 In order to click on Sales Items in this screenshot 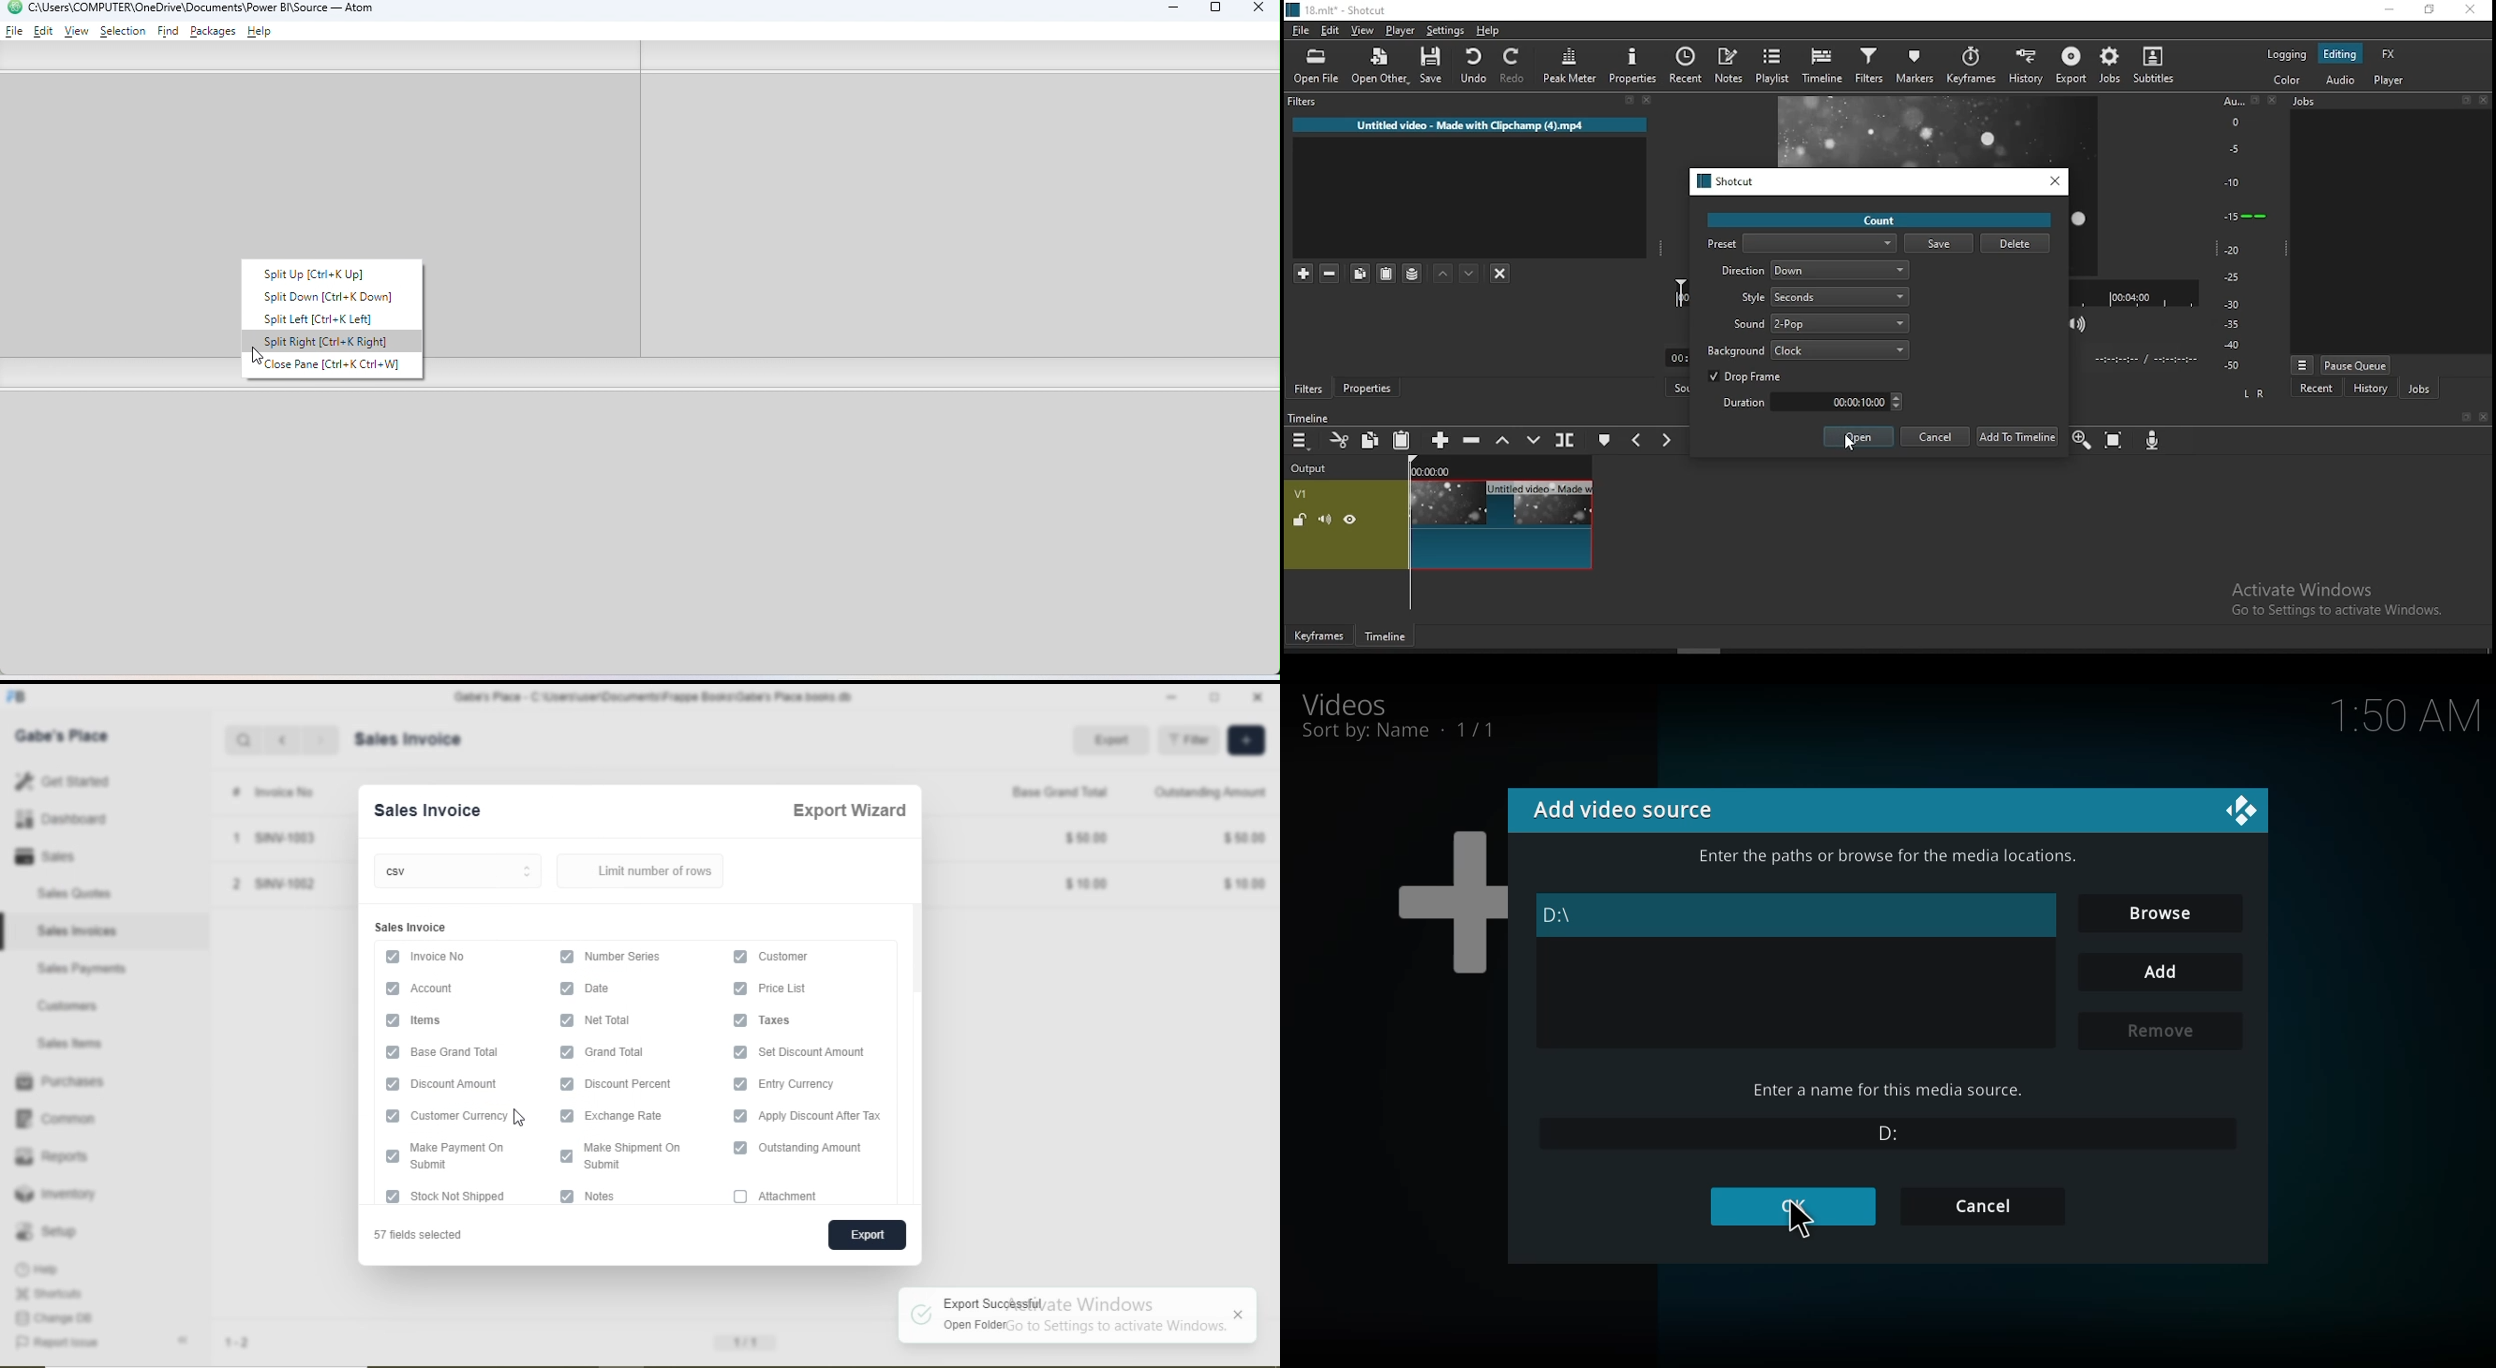, I will do `click(75, 1044)`.